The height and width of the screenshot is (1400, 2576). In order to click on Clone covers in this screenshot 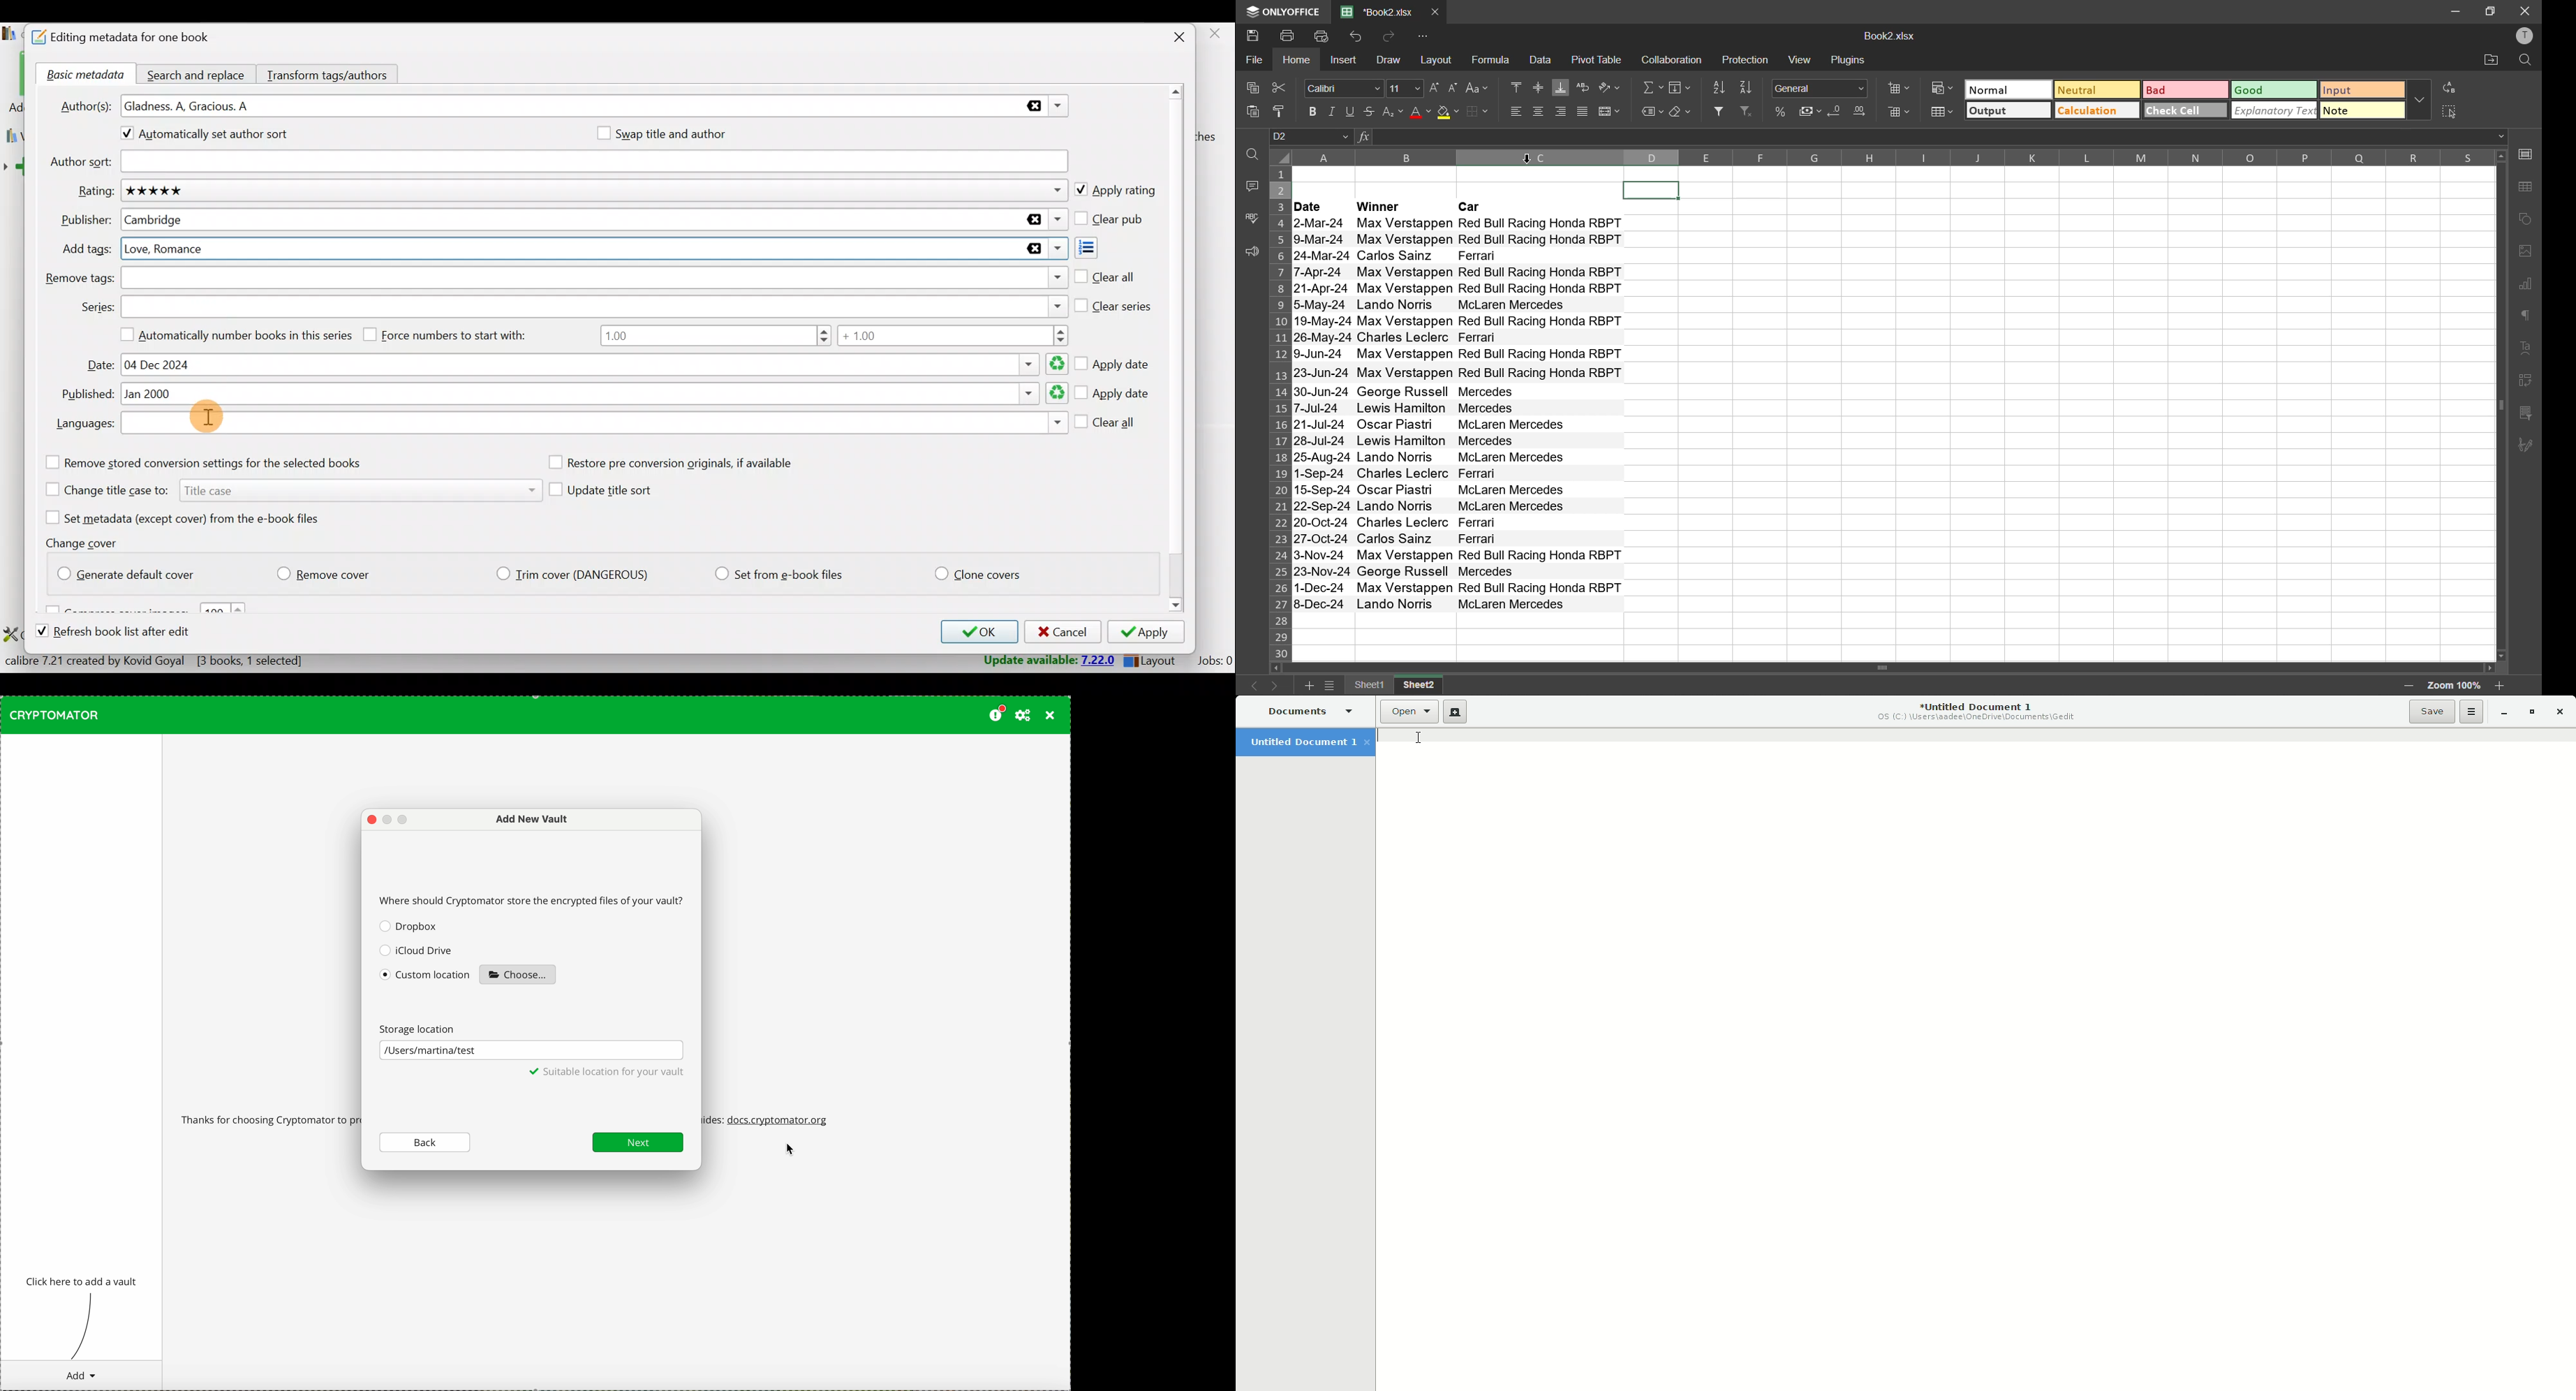, I will do `click(975, 571)`.